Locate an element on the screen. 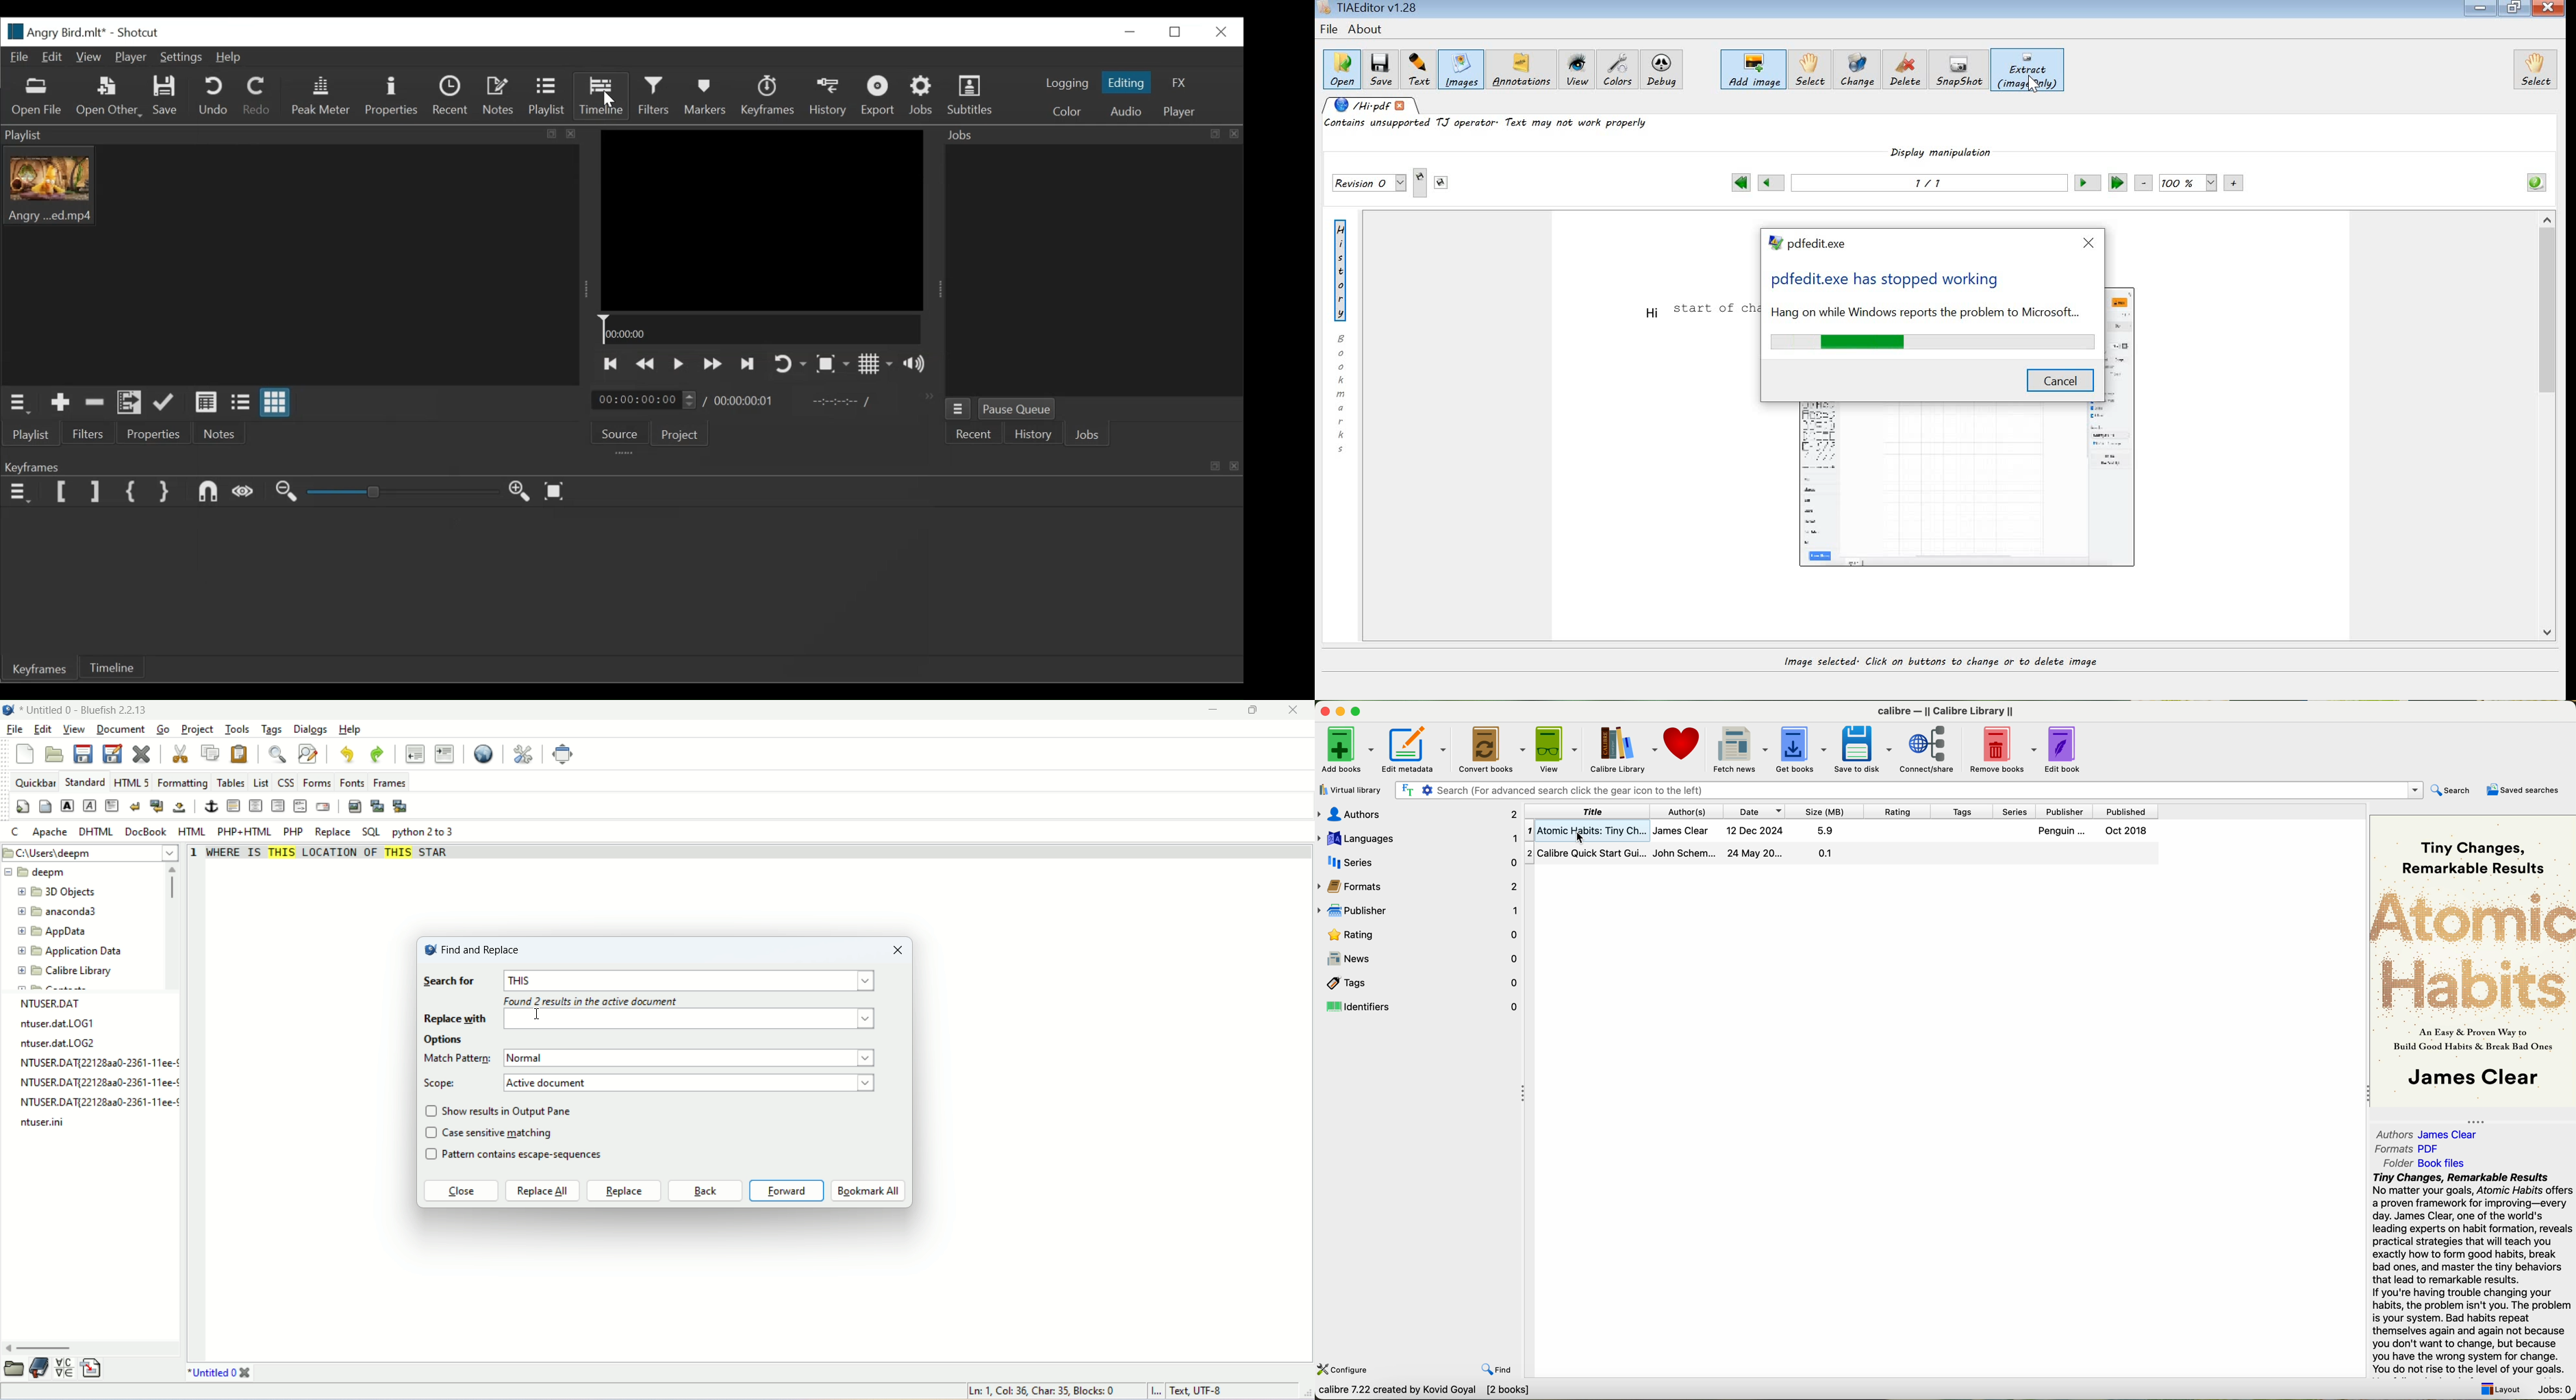 Image resolution: width=2576 pixels, height=1400 pixels. close is located at coordinates (1298, 710).